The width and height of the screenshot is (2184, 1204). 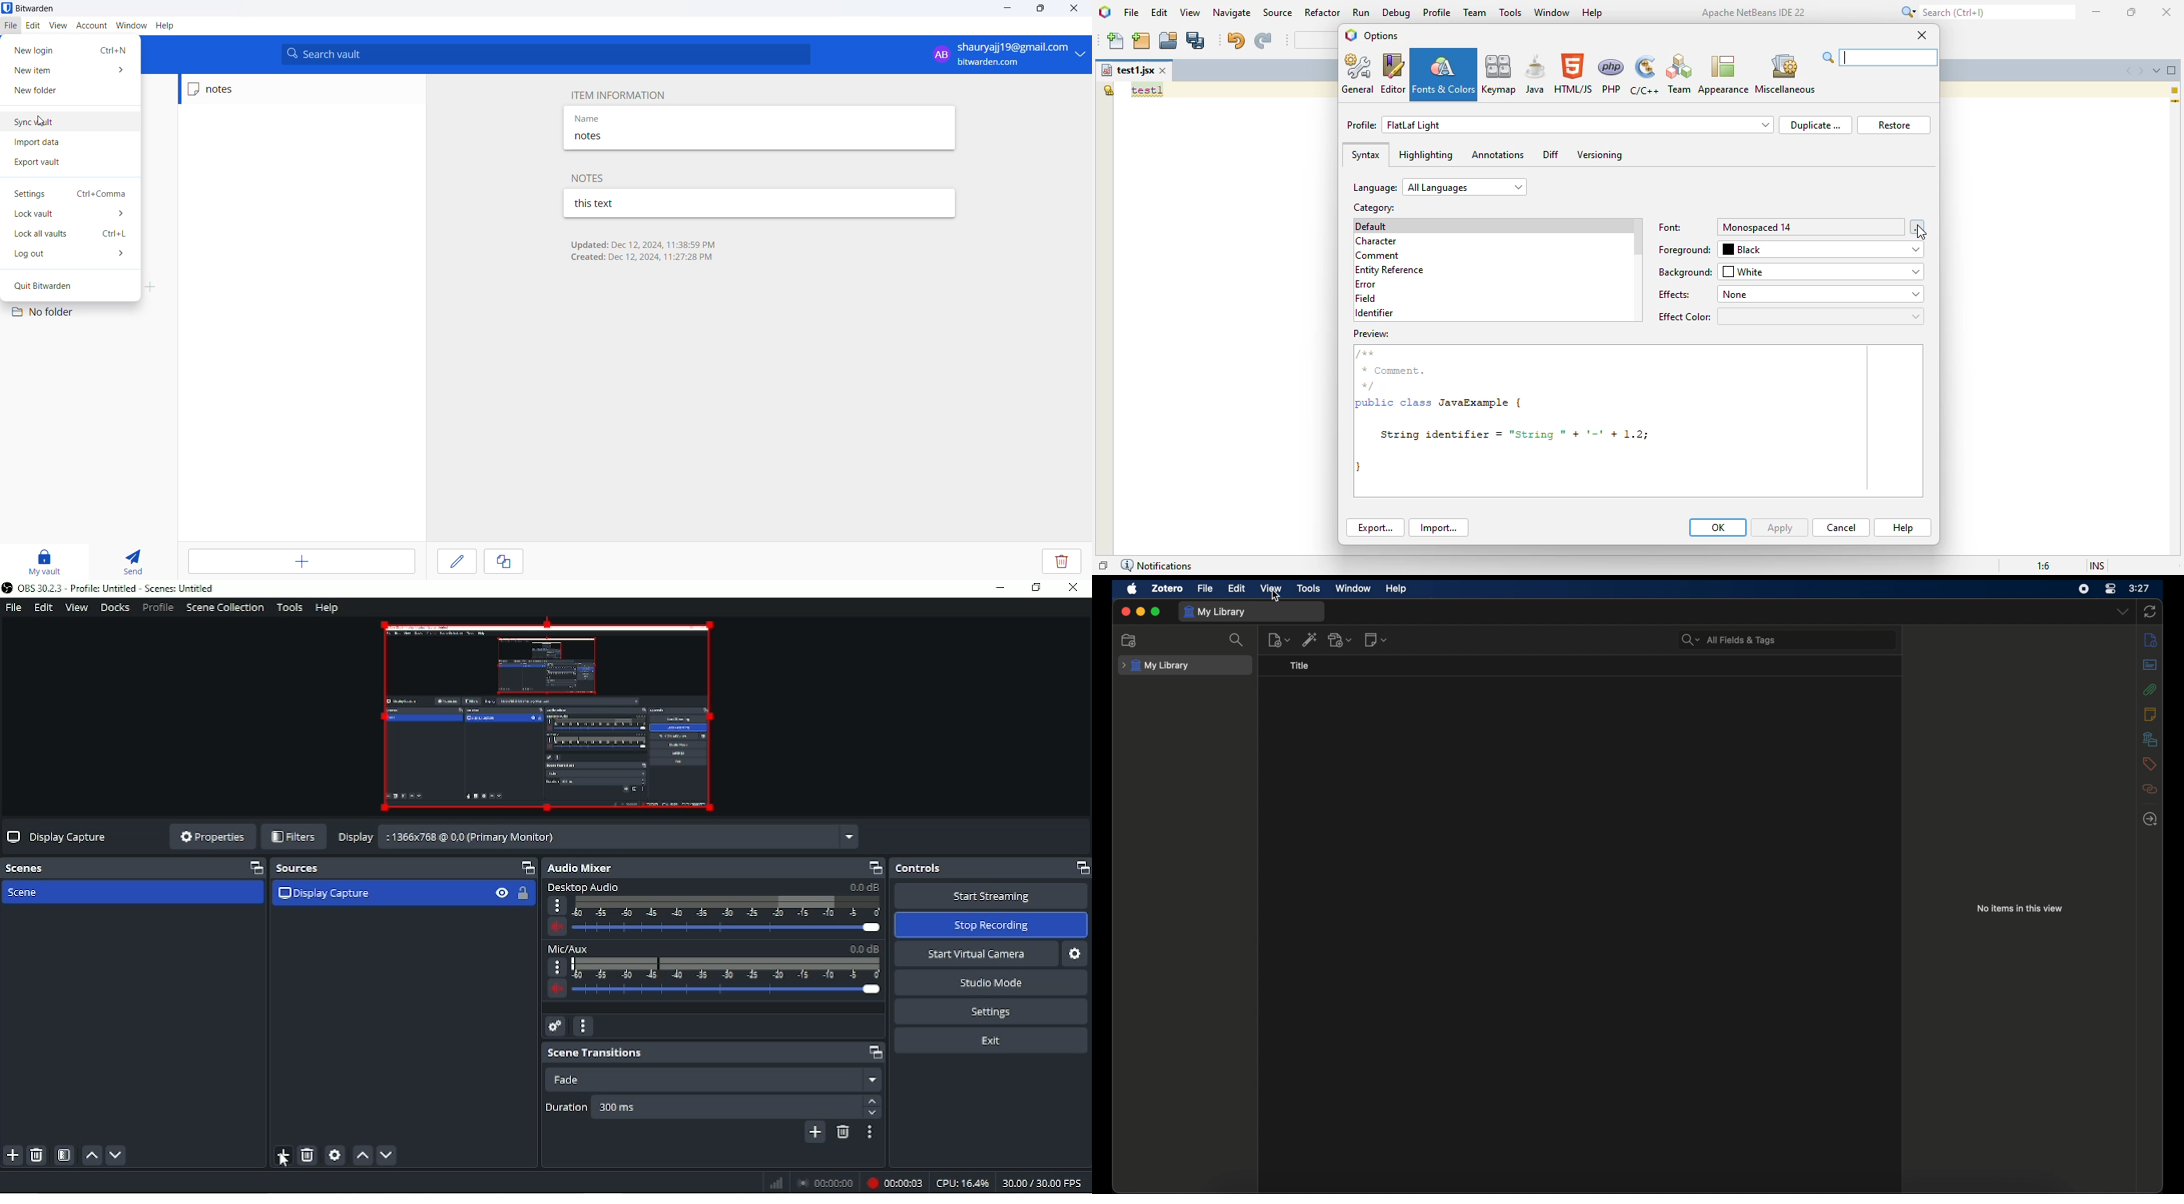 What do you see at coordinates (44, 607) in the screenshot?
I see `Edit` at bounding box center [44, 607].